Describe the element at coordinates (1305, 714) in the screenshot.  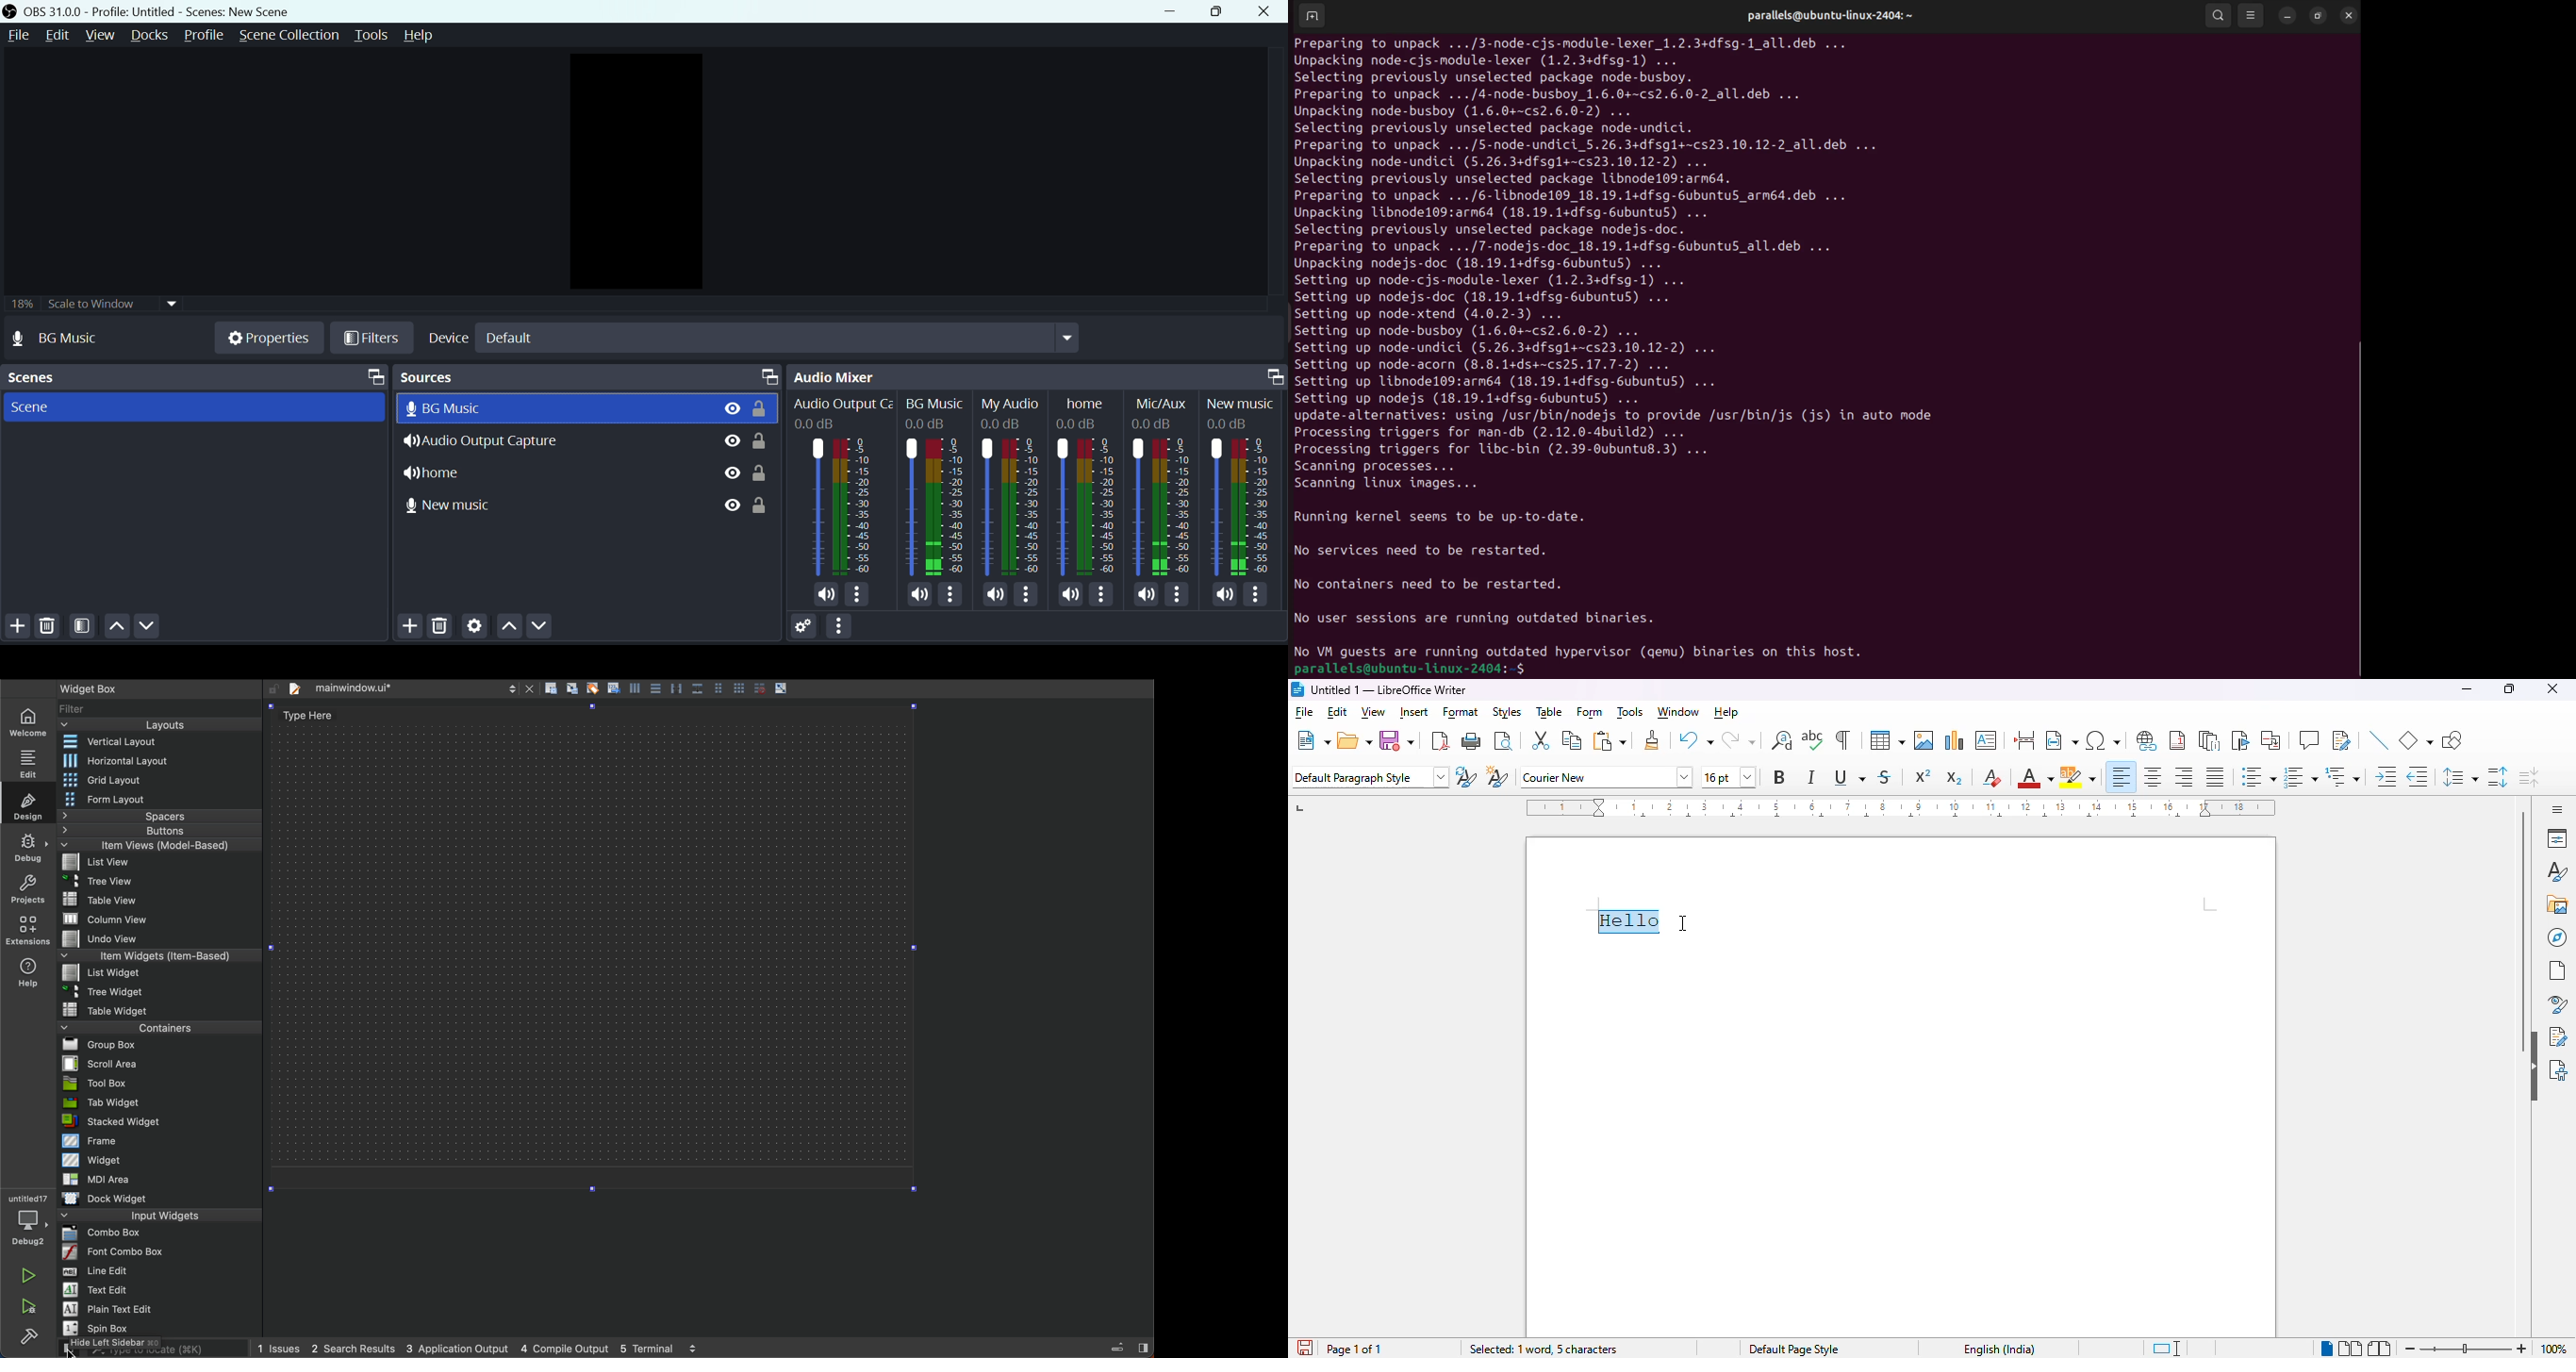
I see `file` at that location.